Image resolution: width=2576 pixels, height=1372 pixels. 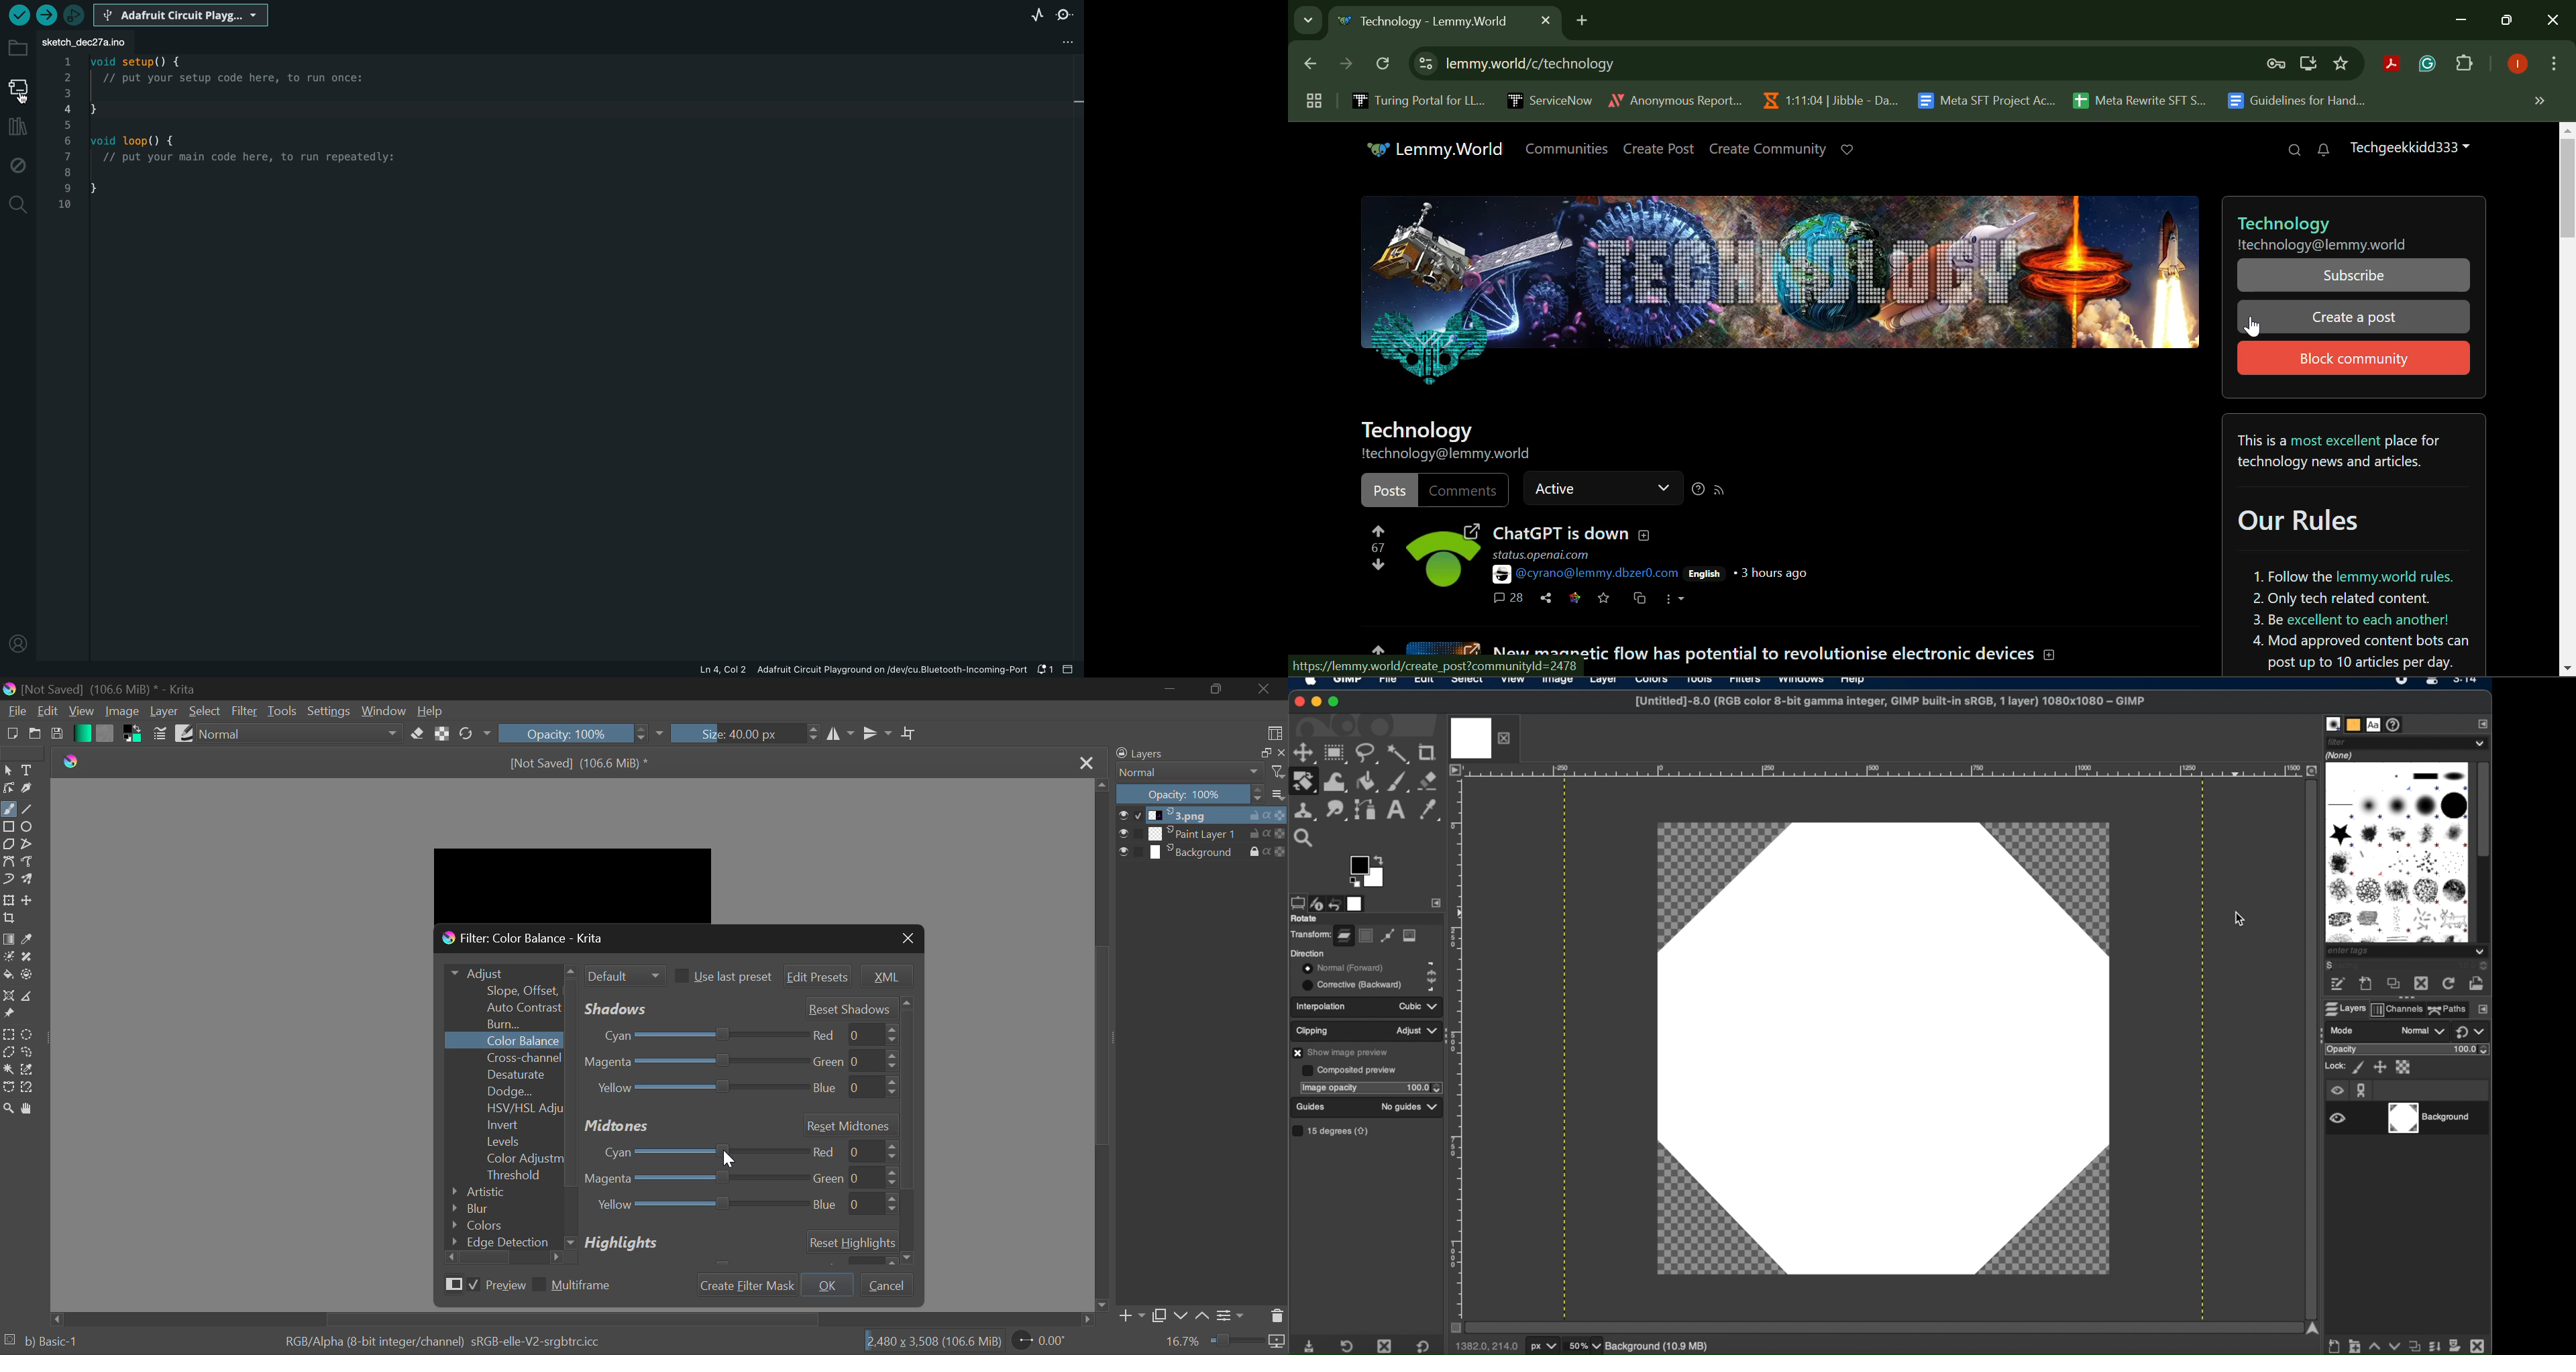 I want to click on rotate tool, so click(x=1304, y=781).